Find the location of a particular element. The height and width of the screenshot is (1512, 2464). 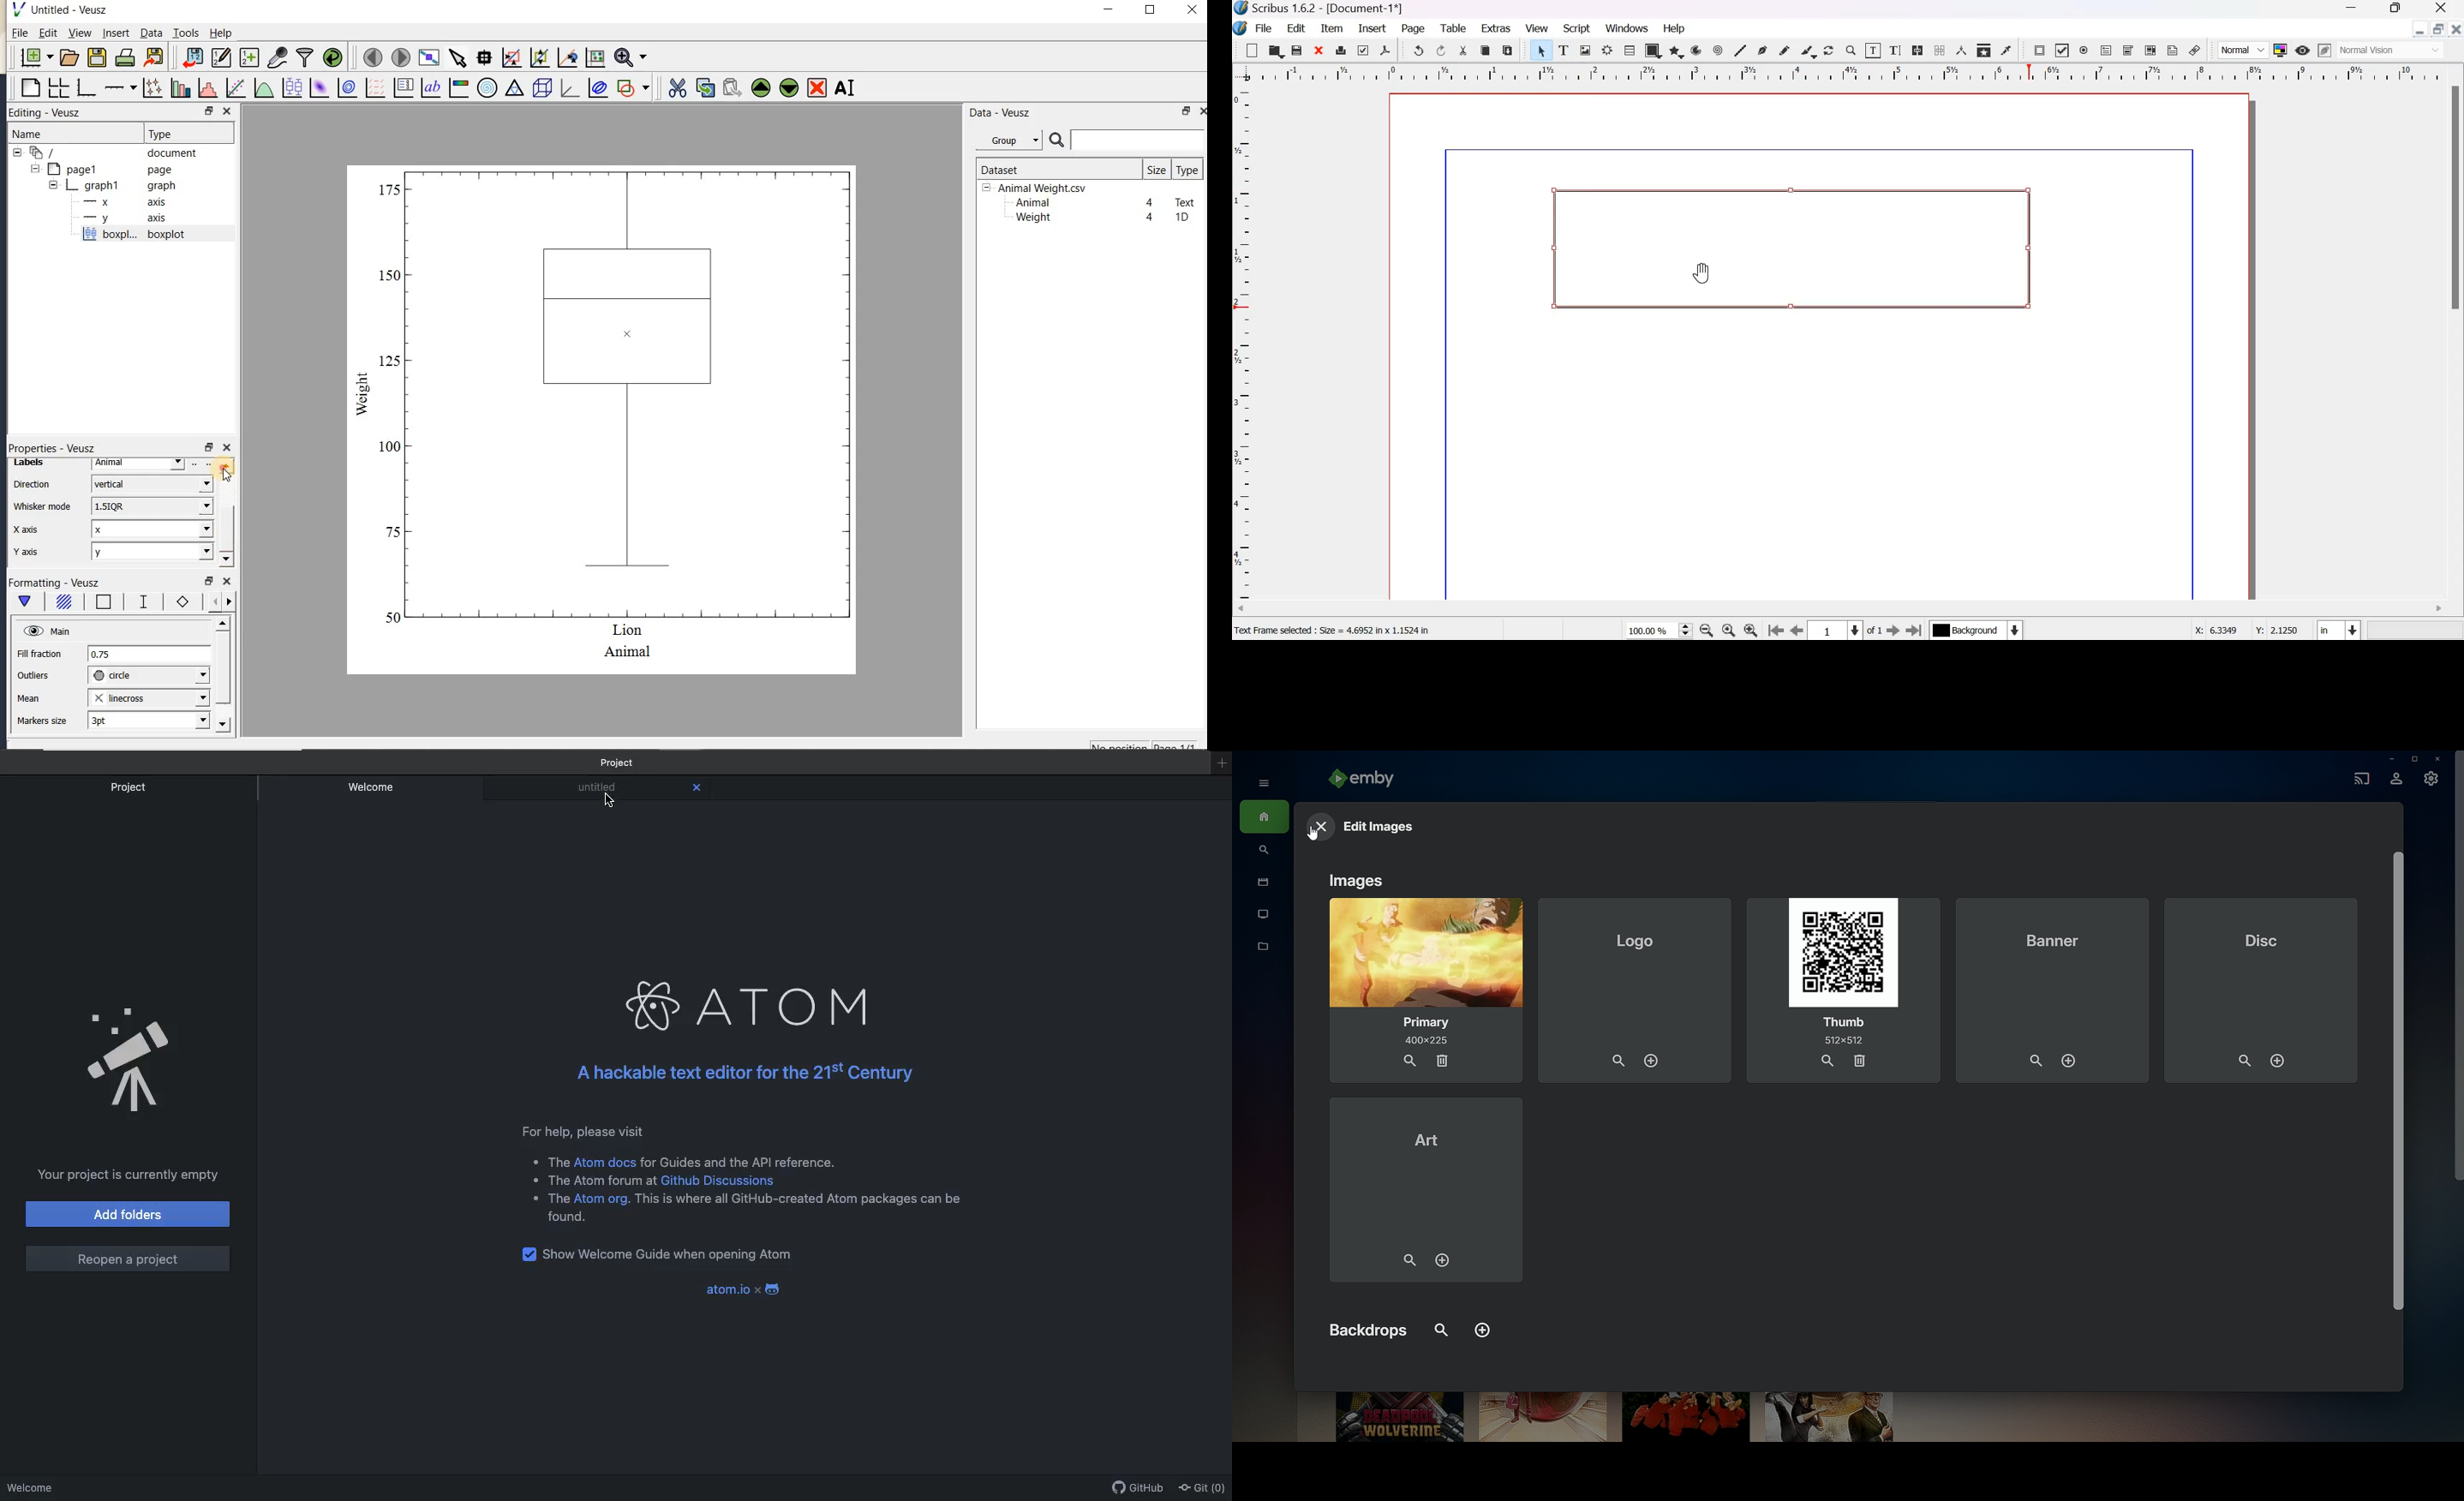

PDF list box is located at coordinates (2152, 50).